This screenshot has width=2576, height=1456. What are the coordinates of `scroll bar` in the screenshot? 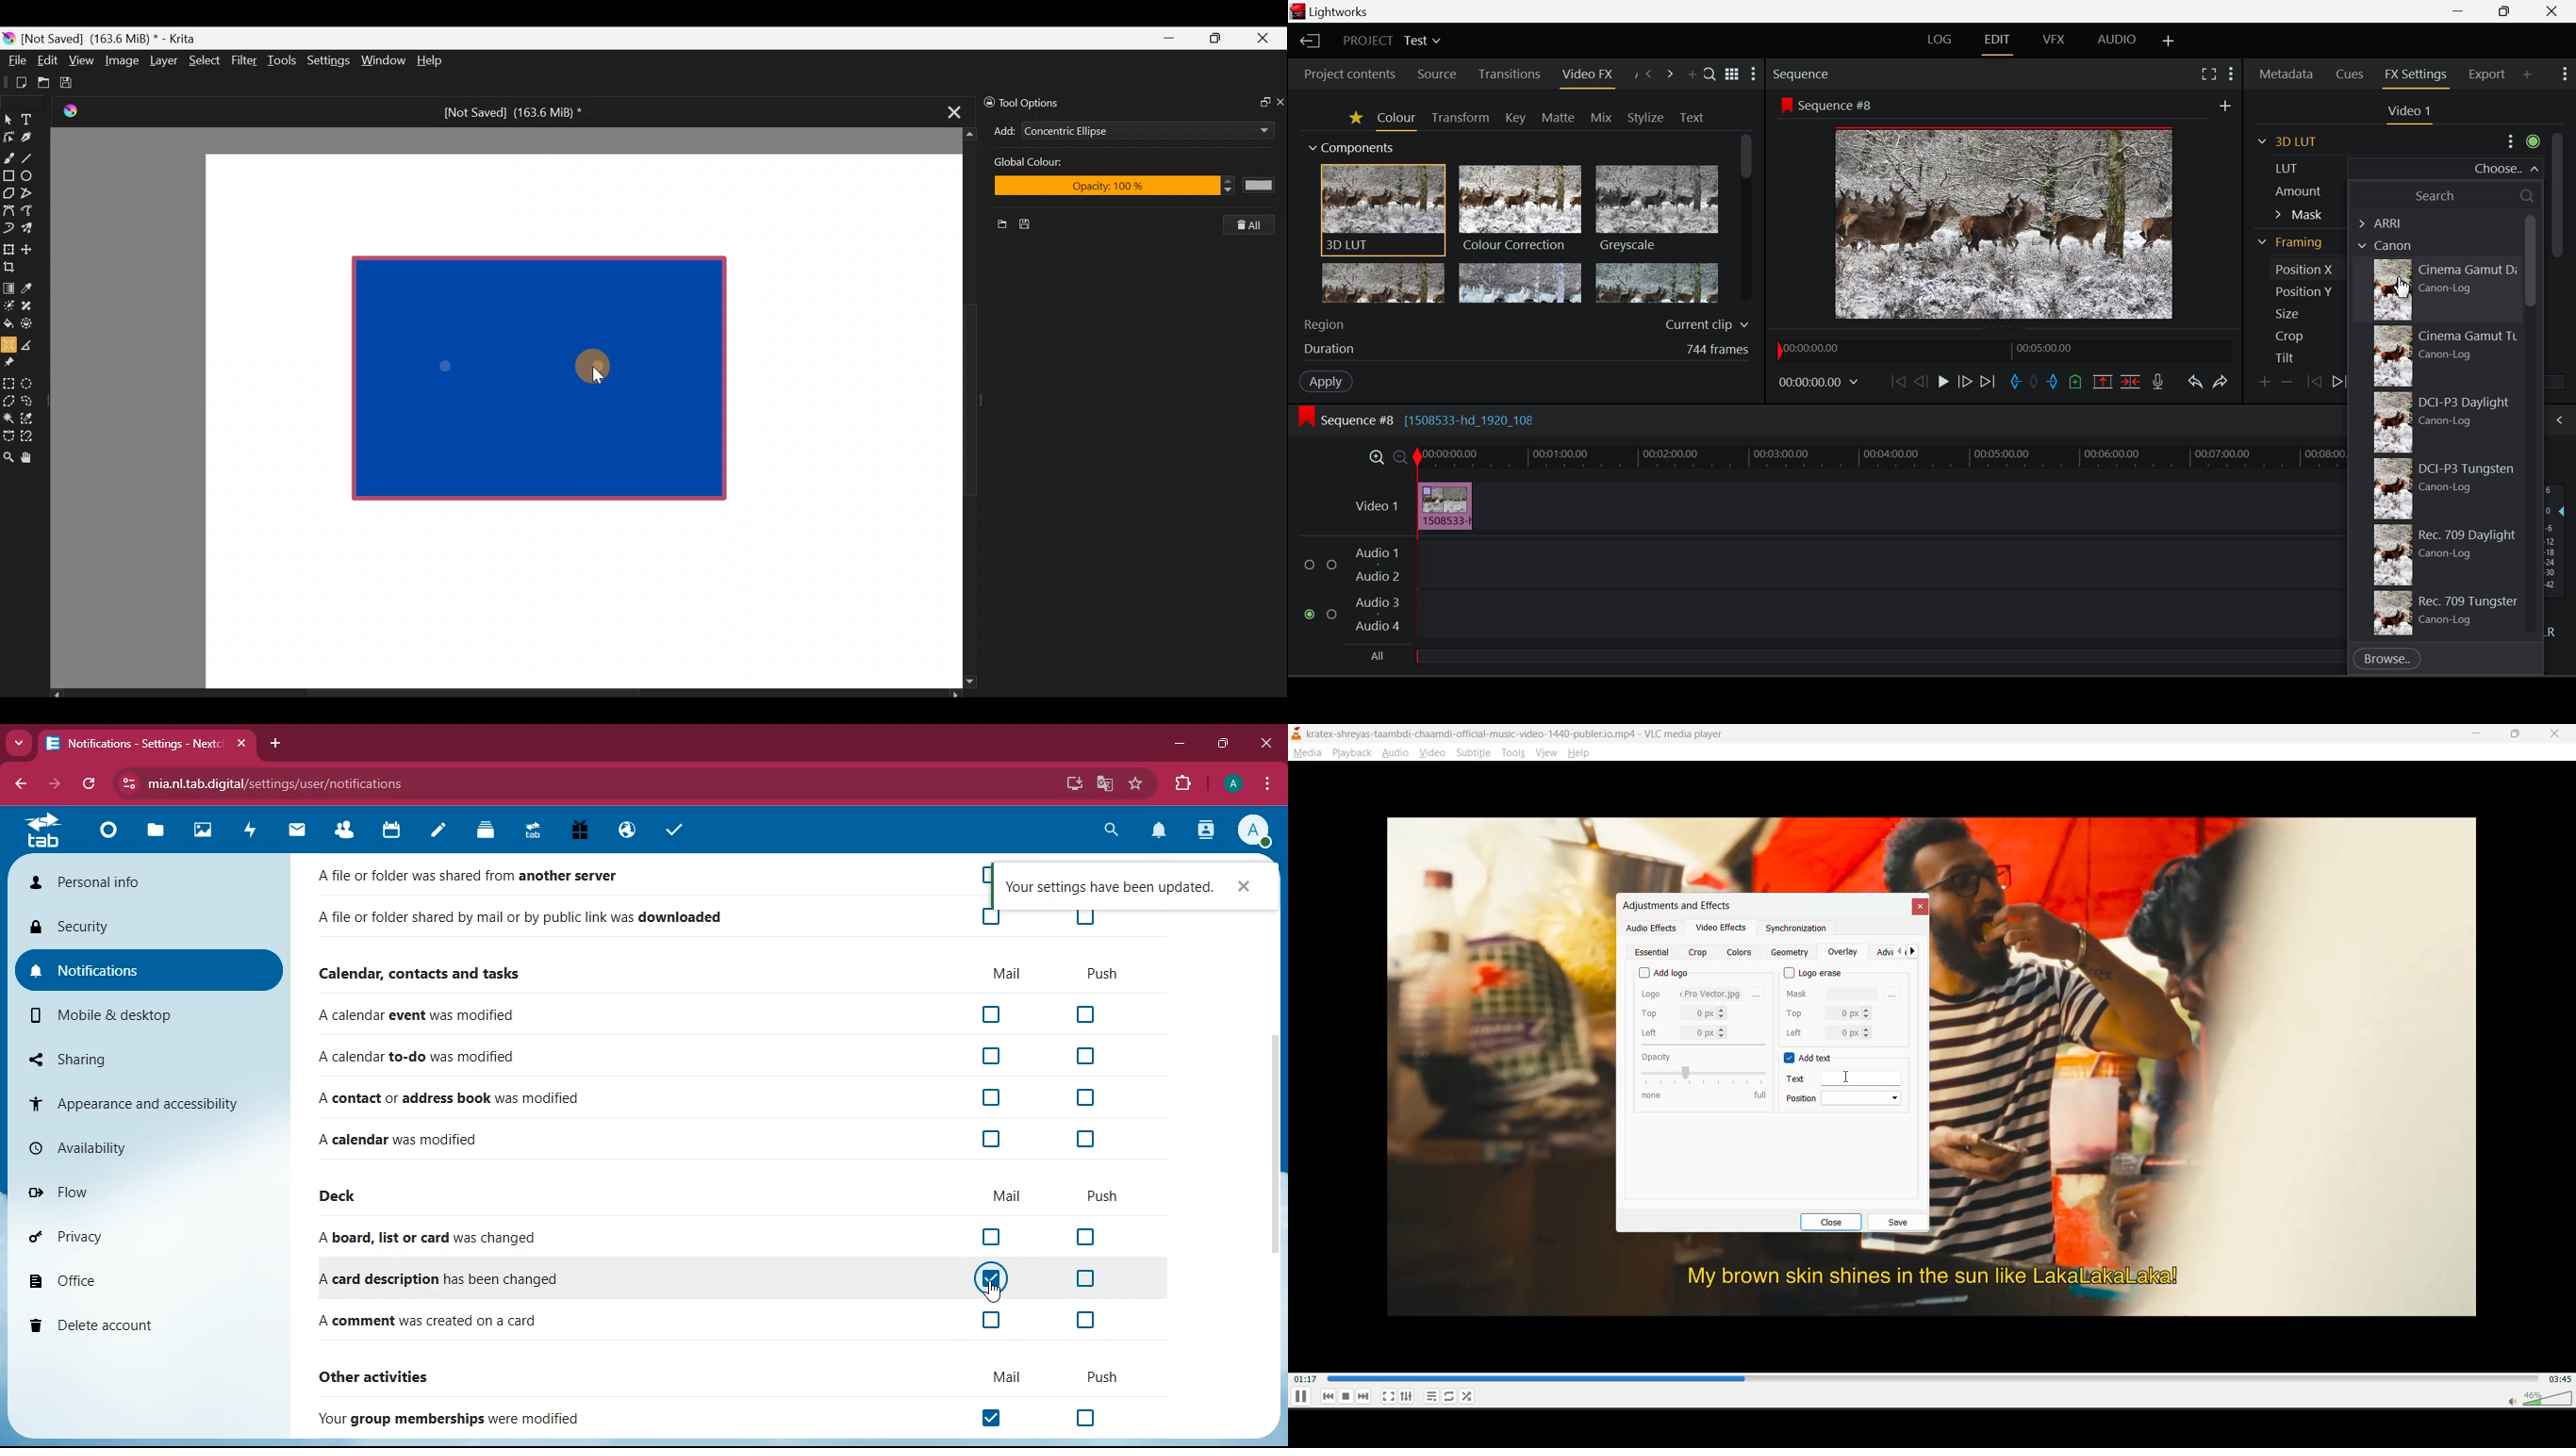 It's located at (1275, 1148).